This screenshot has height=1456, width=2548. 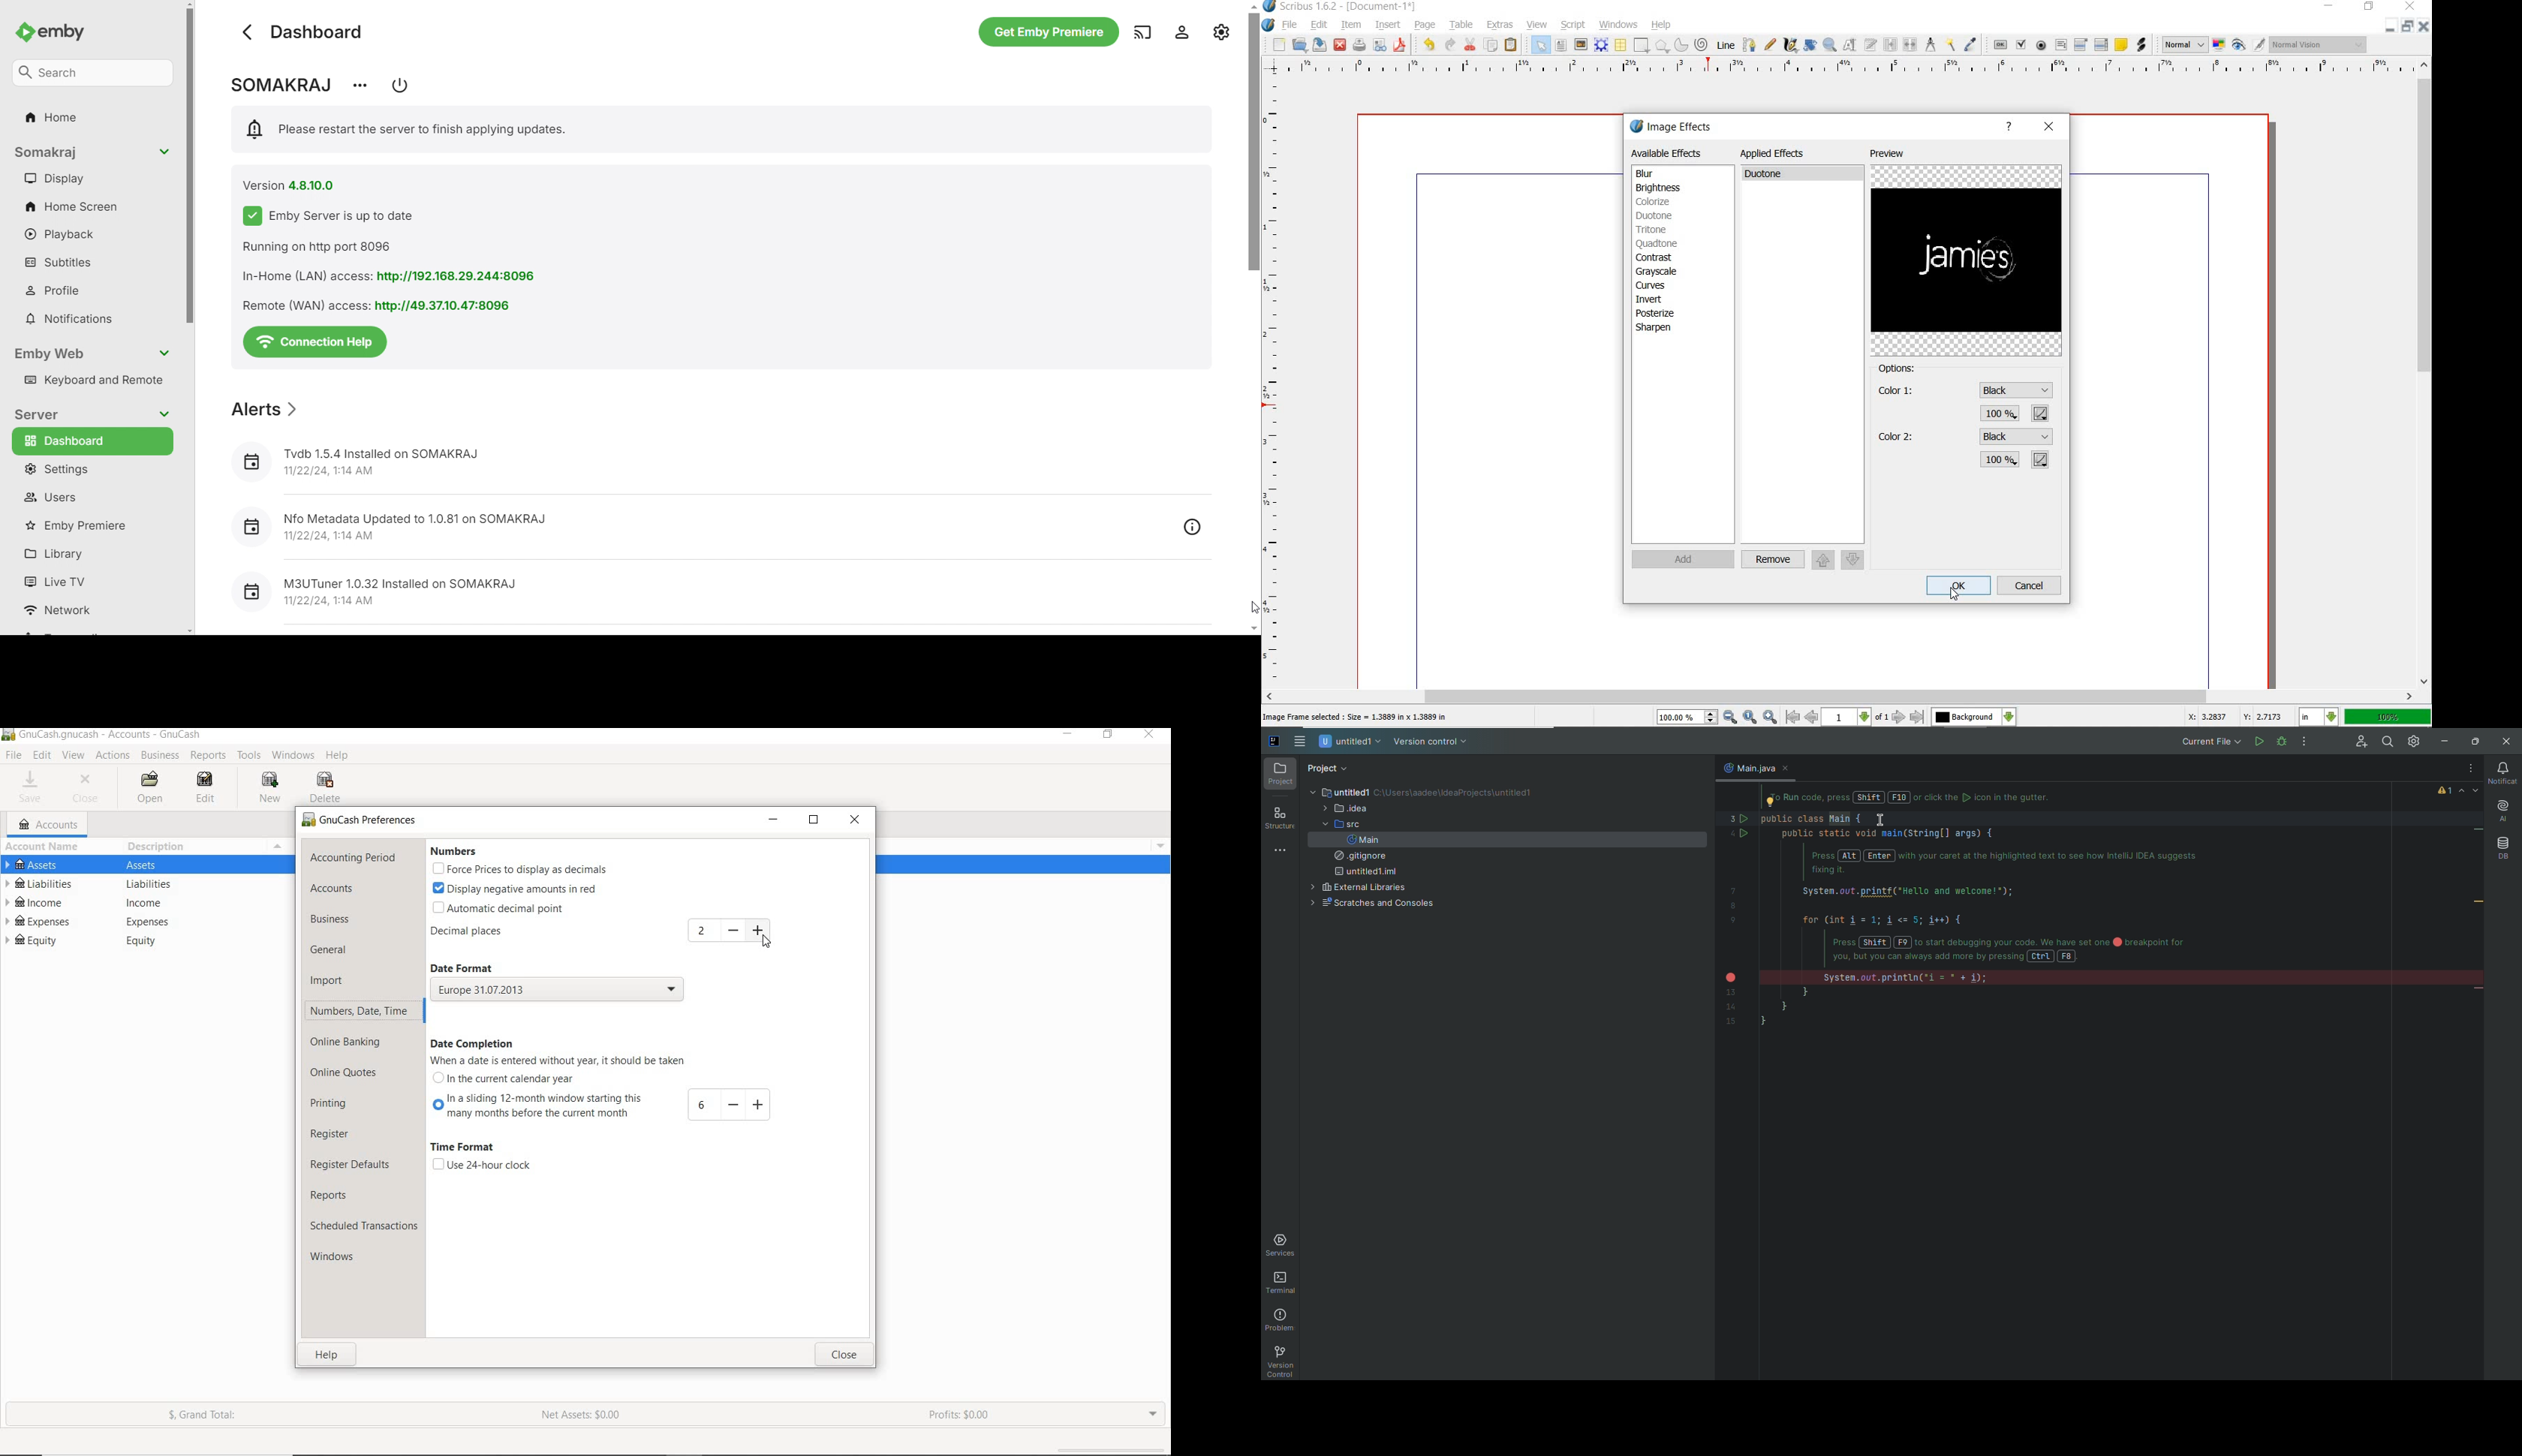 What do you see at coordinates (1153, 1413) in the screenshot?
I see `EXPAND` at bounding box center [1153, 1413].